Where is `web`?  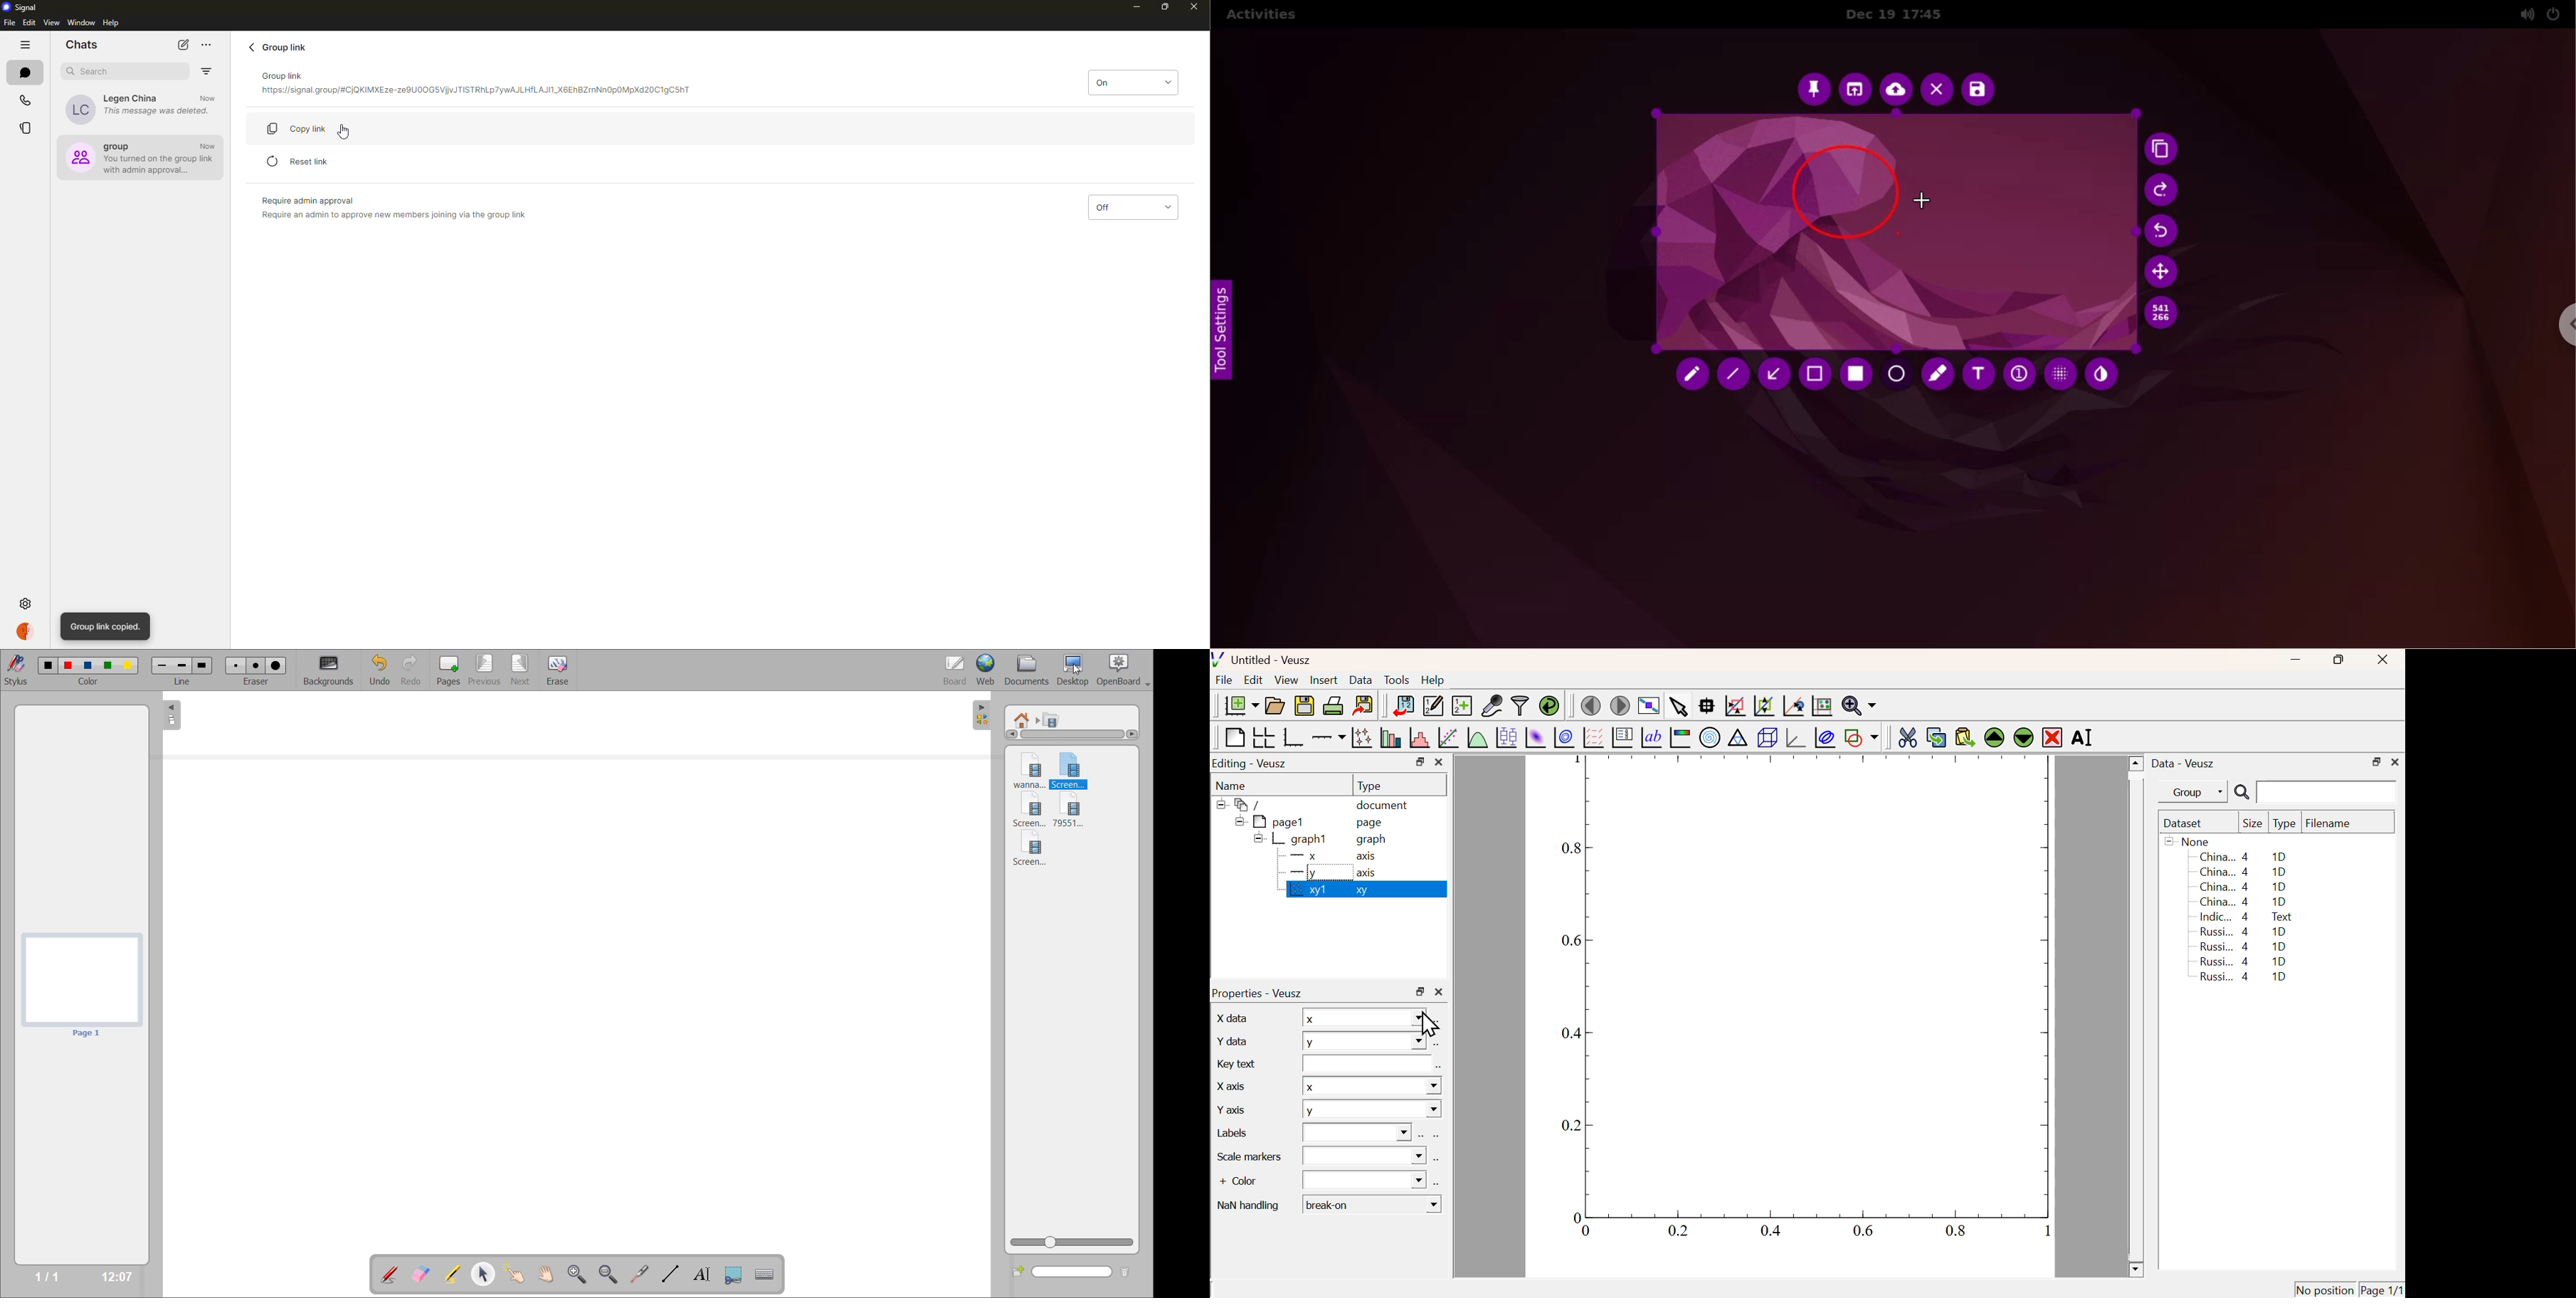 web is located at coordinates (990, 671).